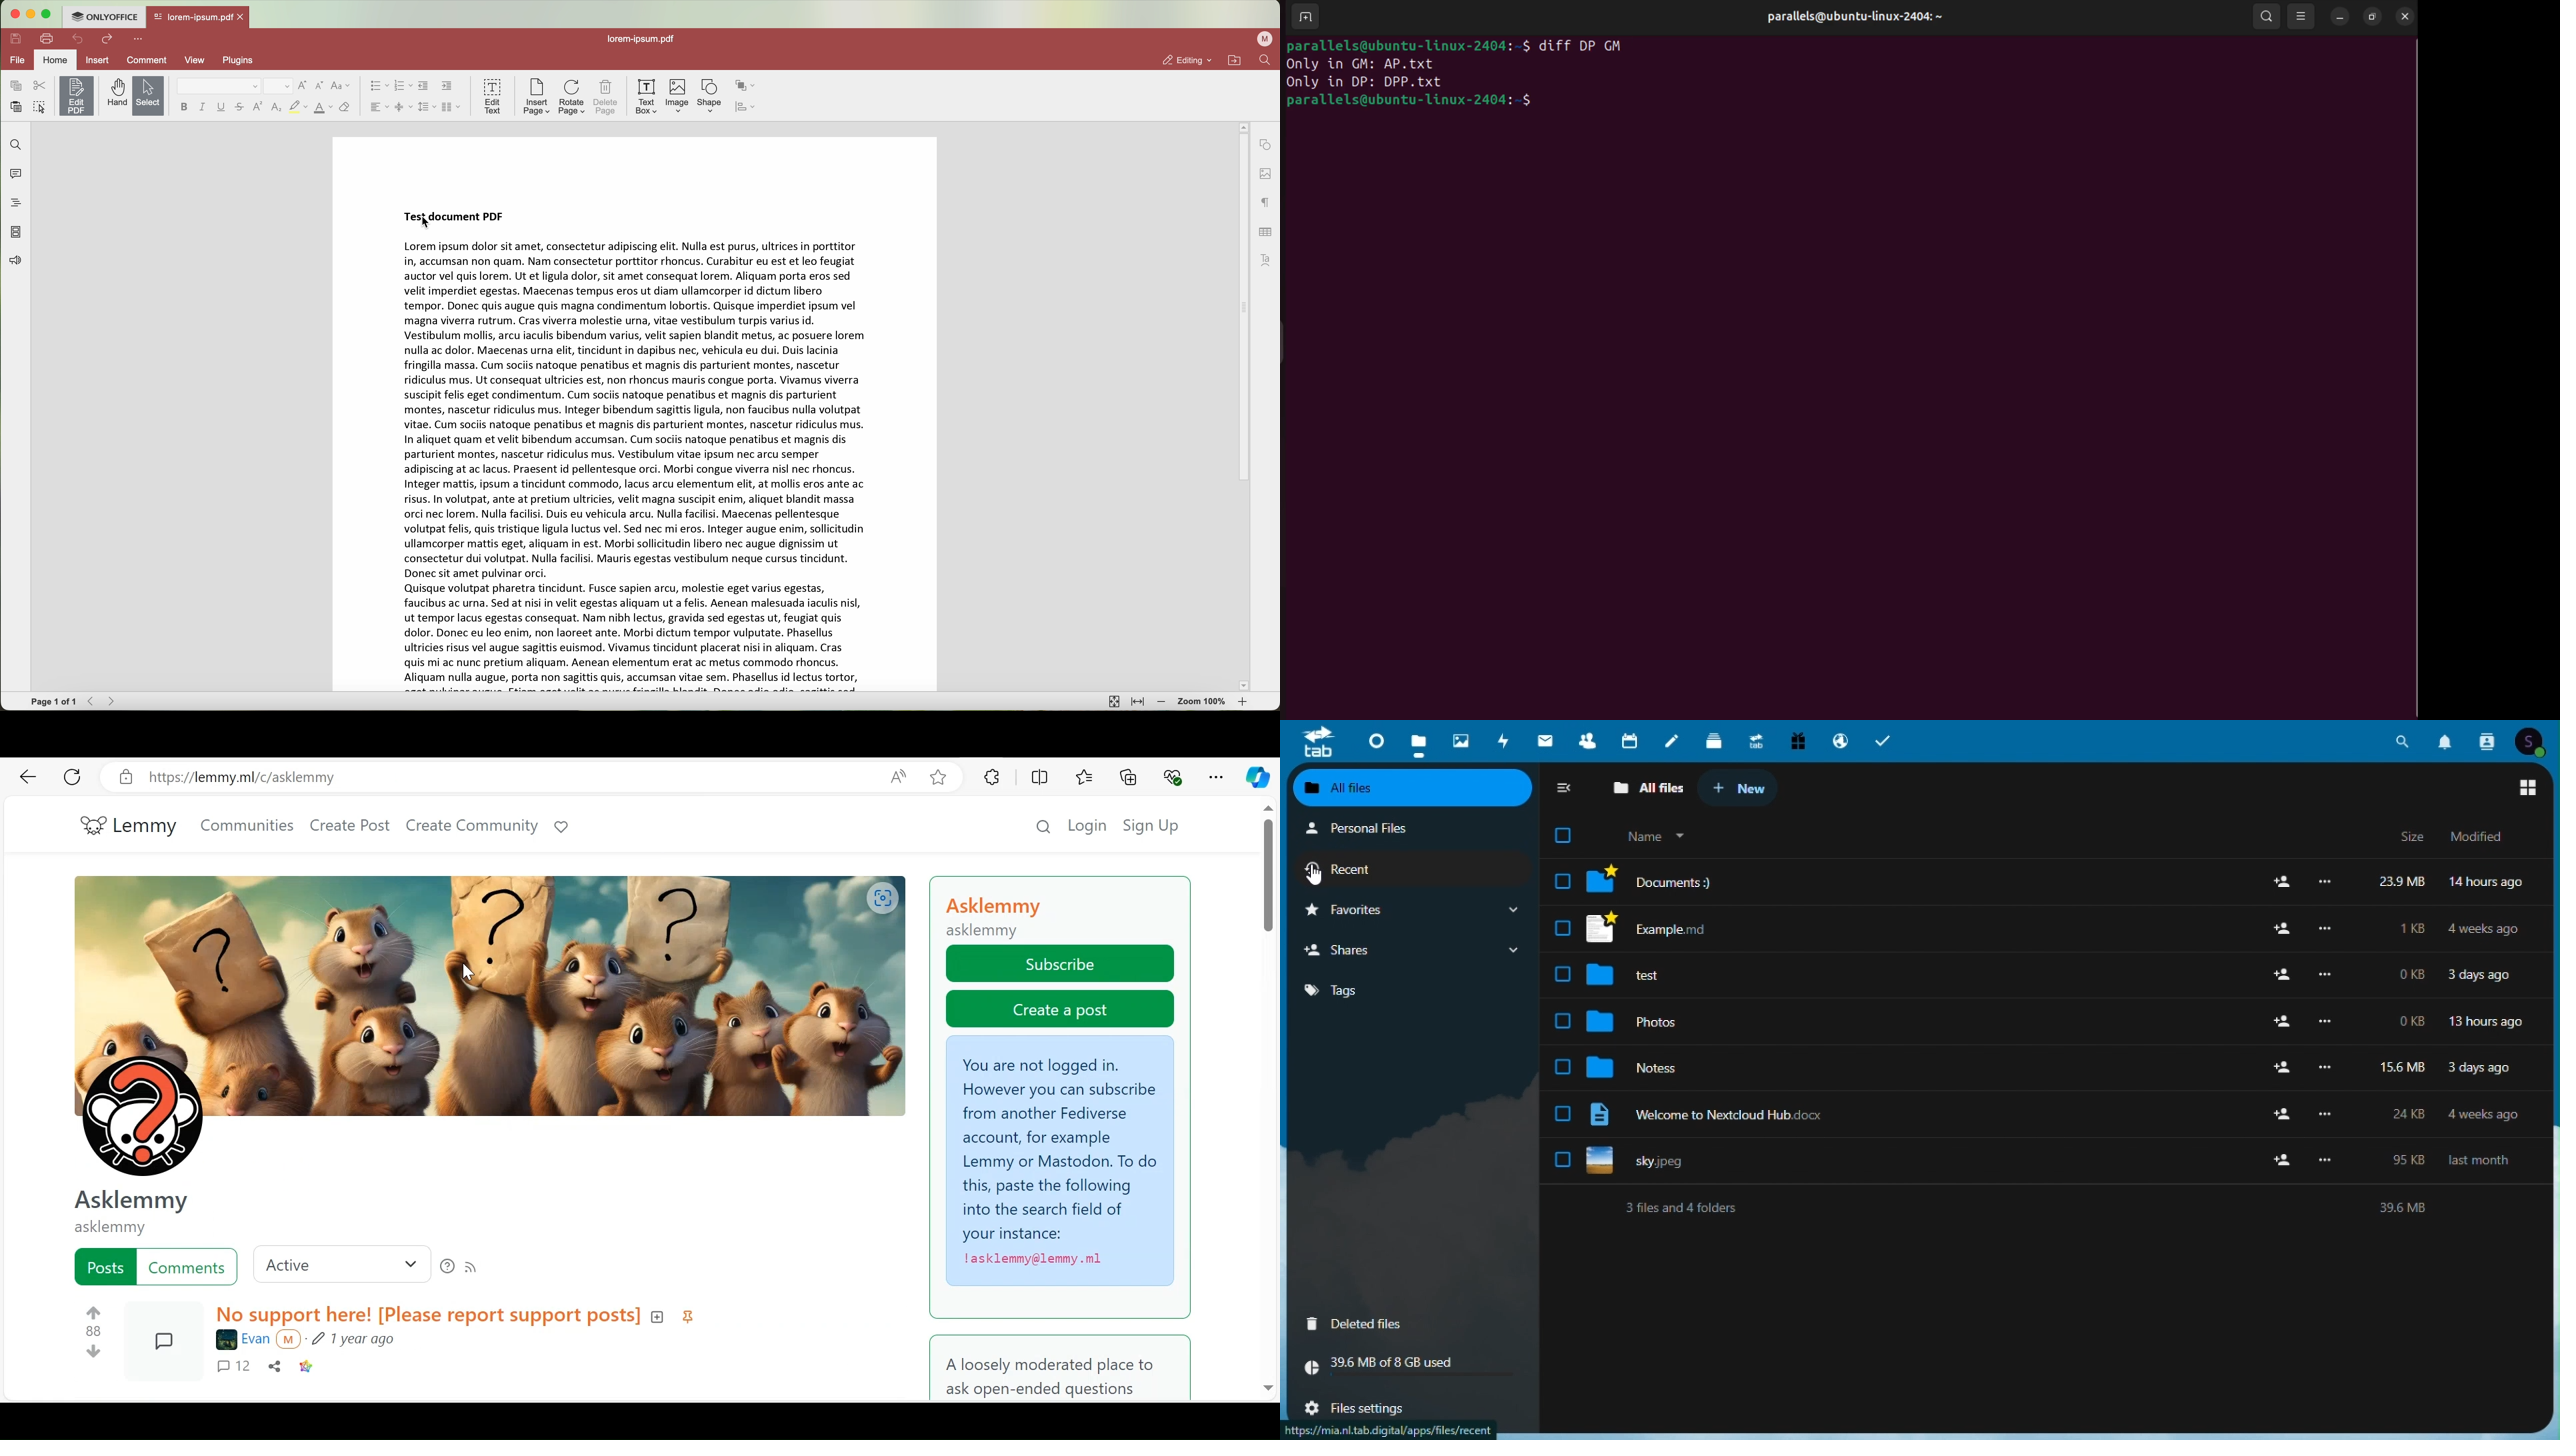  I want to click on add user, so click(2286, 1116).